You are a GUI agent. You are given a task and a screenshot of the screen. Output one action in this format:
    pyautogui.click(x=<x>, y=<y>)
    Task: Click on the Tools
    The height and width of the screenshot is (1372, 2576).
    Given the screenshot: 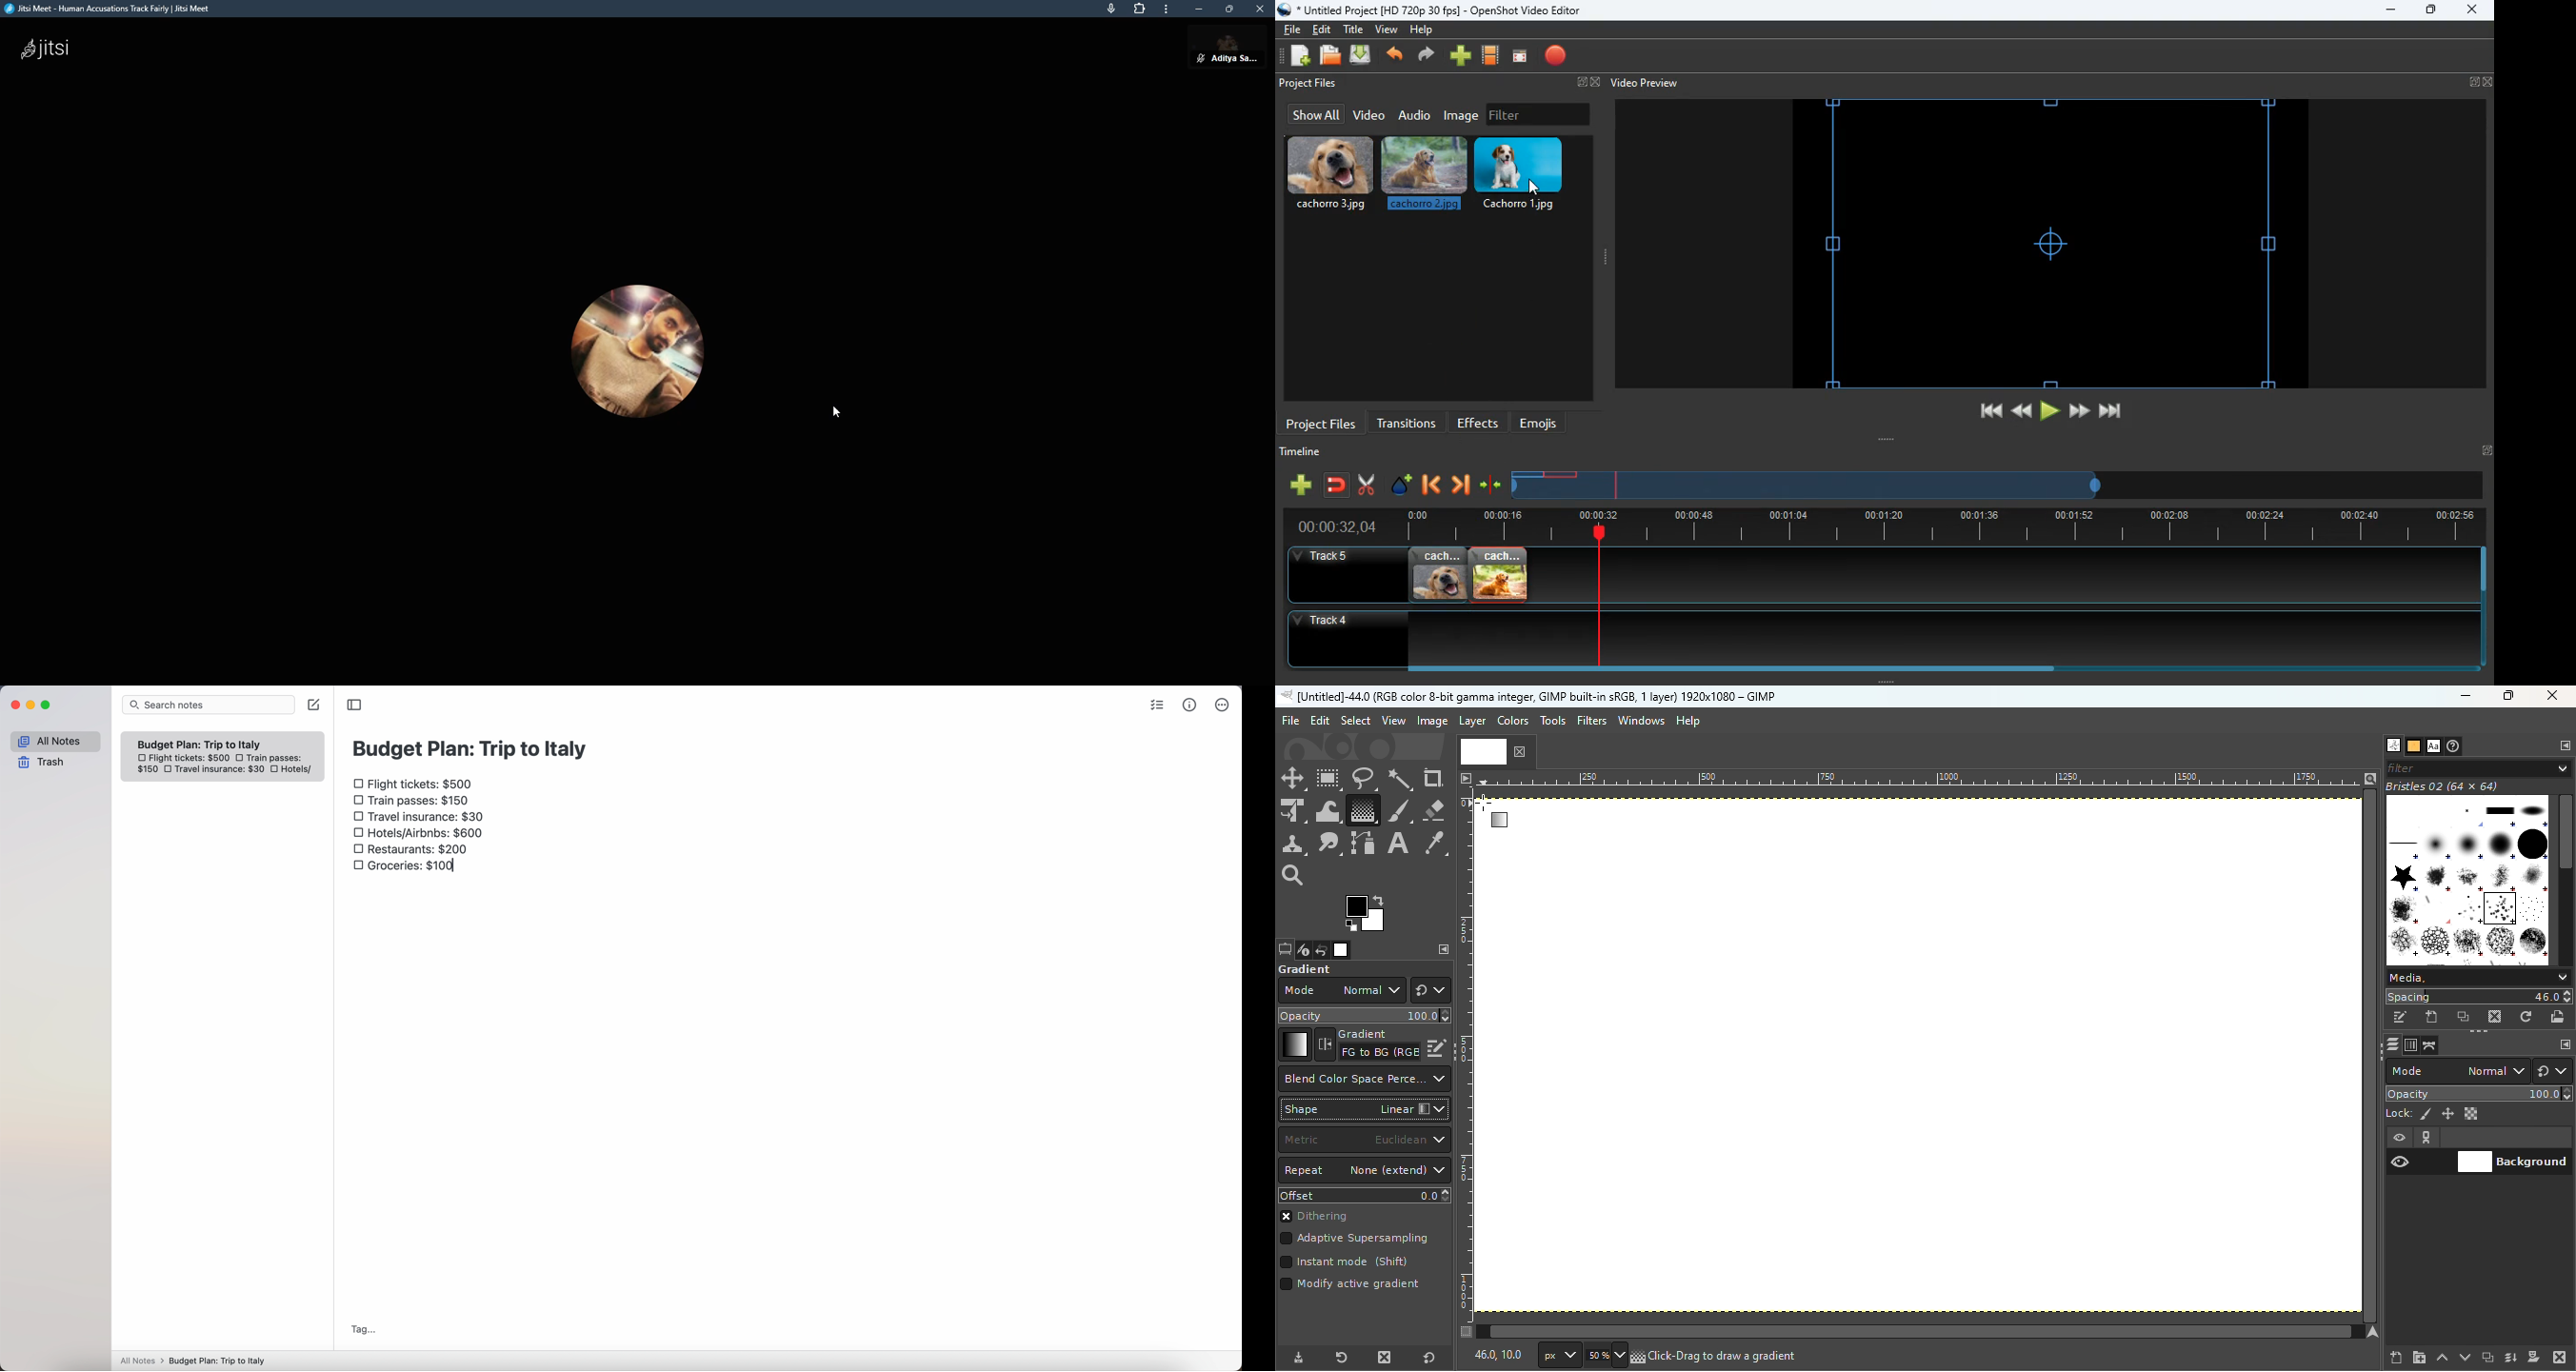 What is the action you would take?
    pyautogui.click(x=1555, y=725)
    